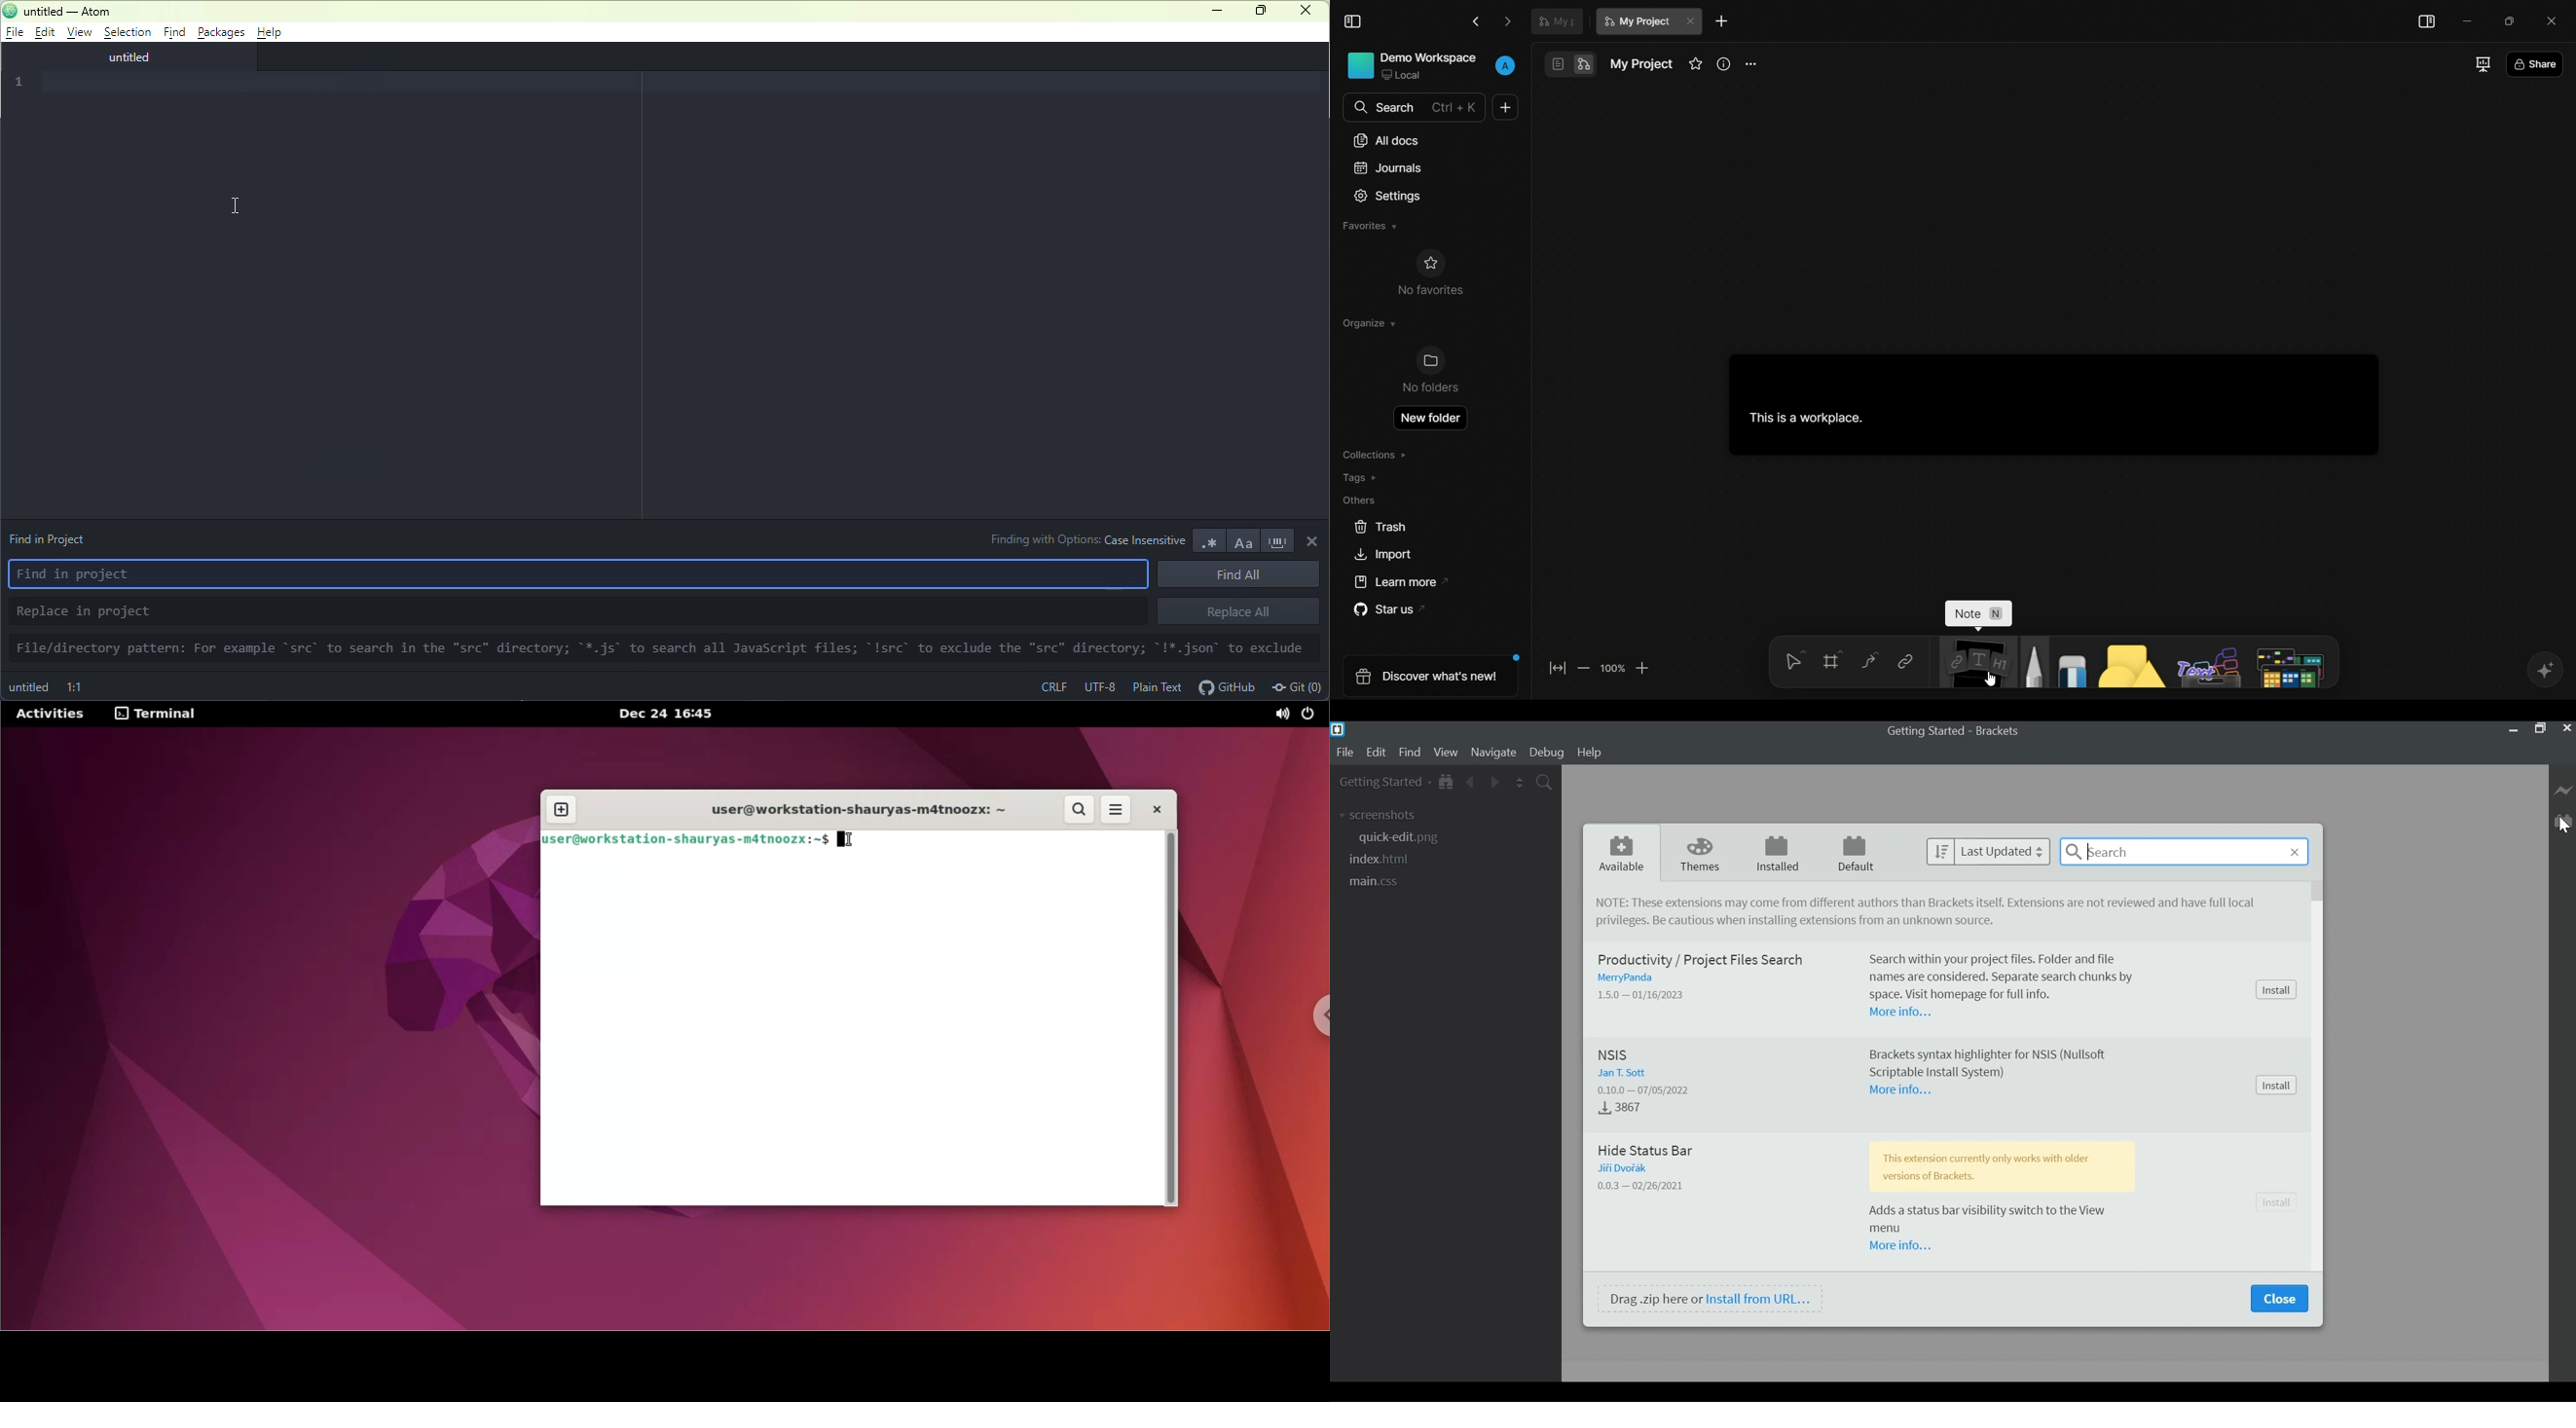 Image resolution: width=2576 pixels, height=1428 pixels. I want to click on Getting Started, so click(1384, 782).